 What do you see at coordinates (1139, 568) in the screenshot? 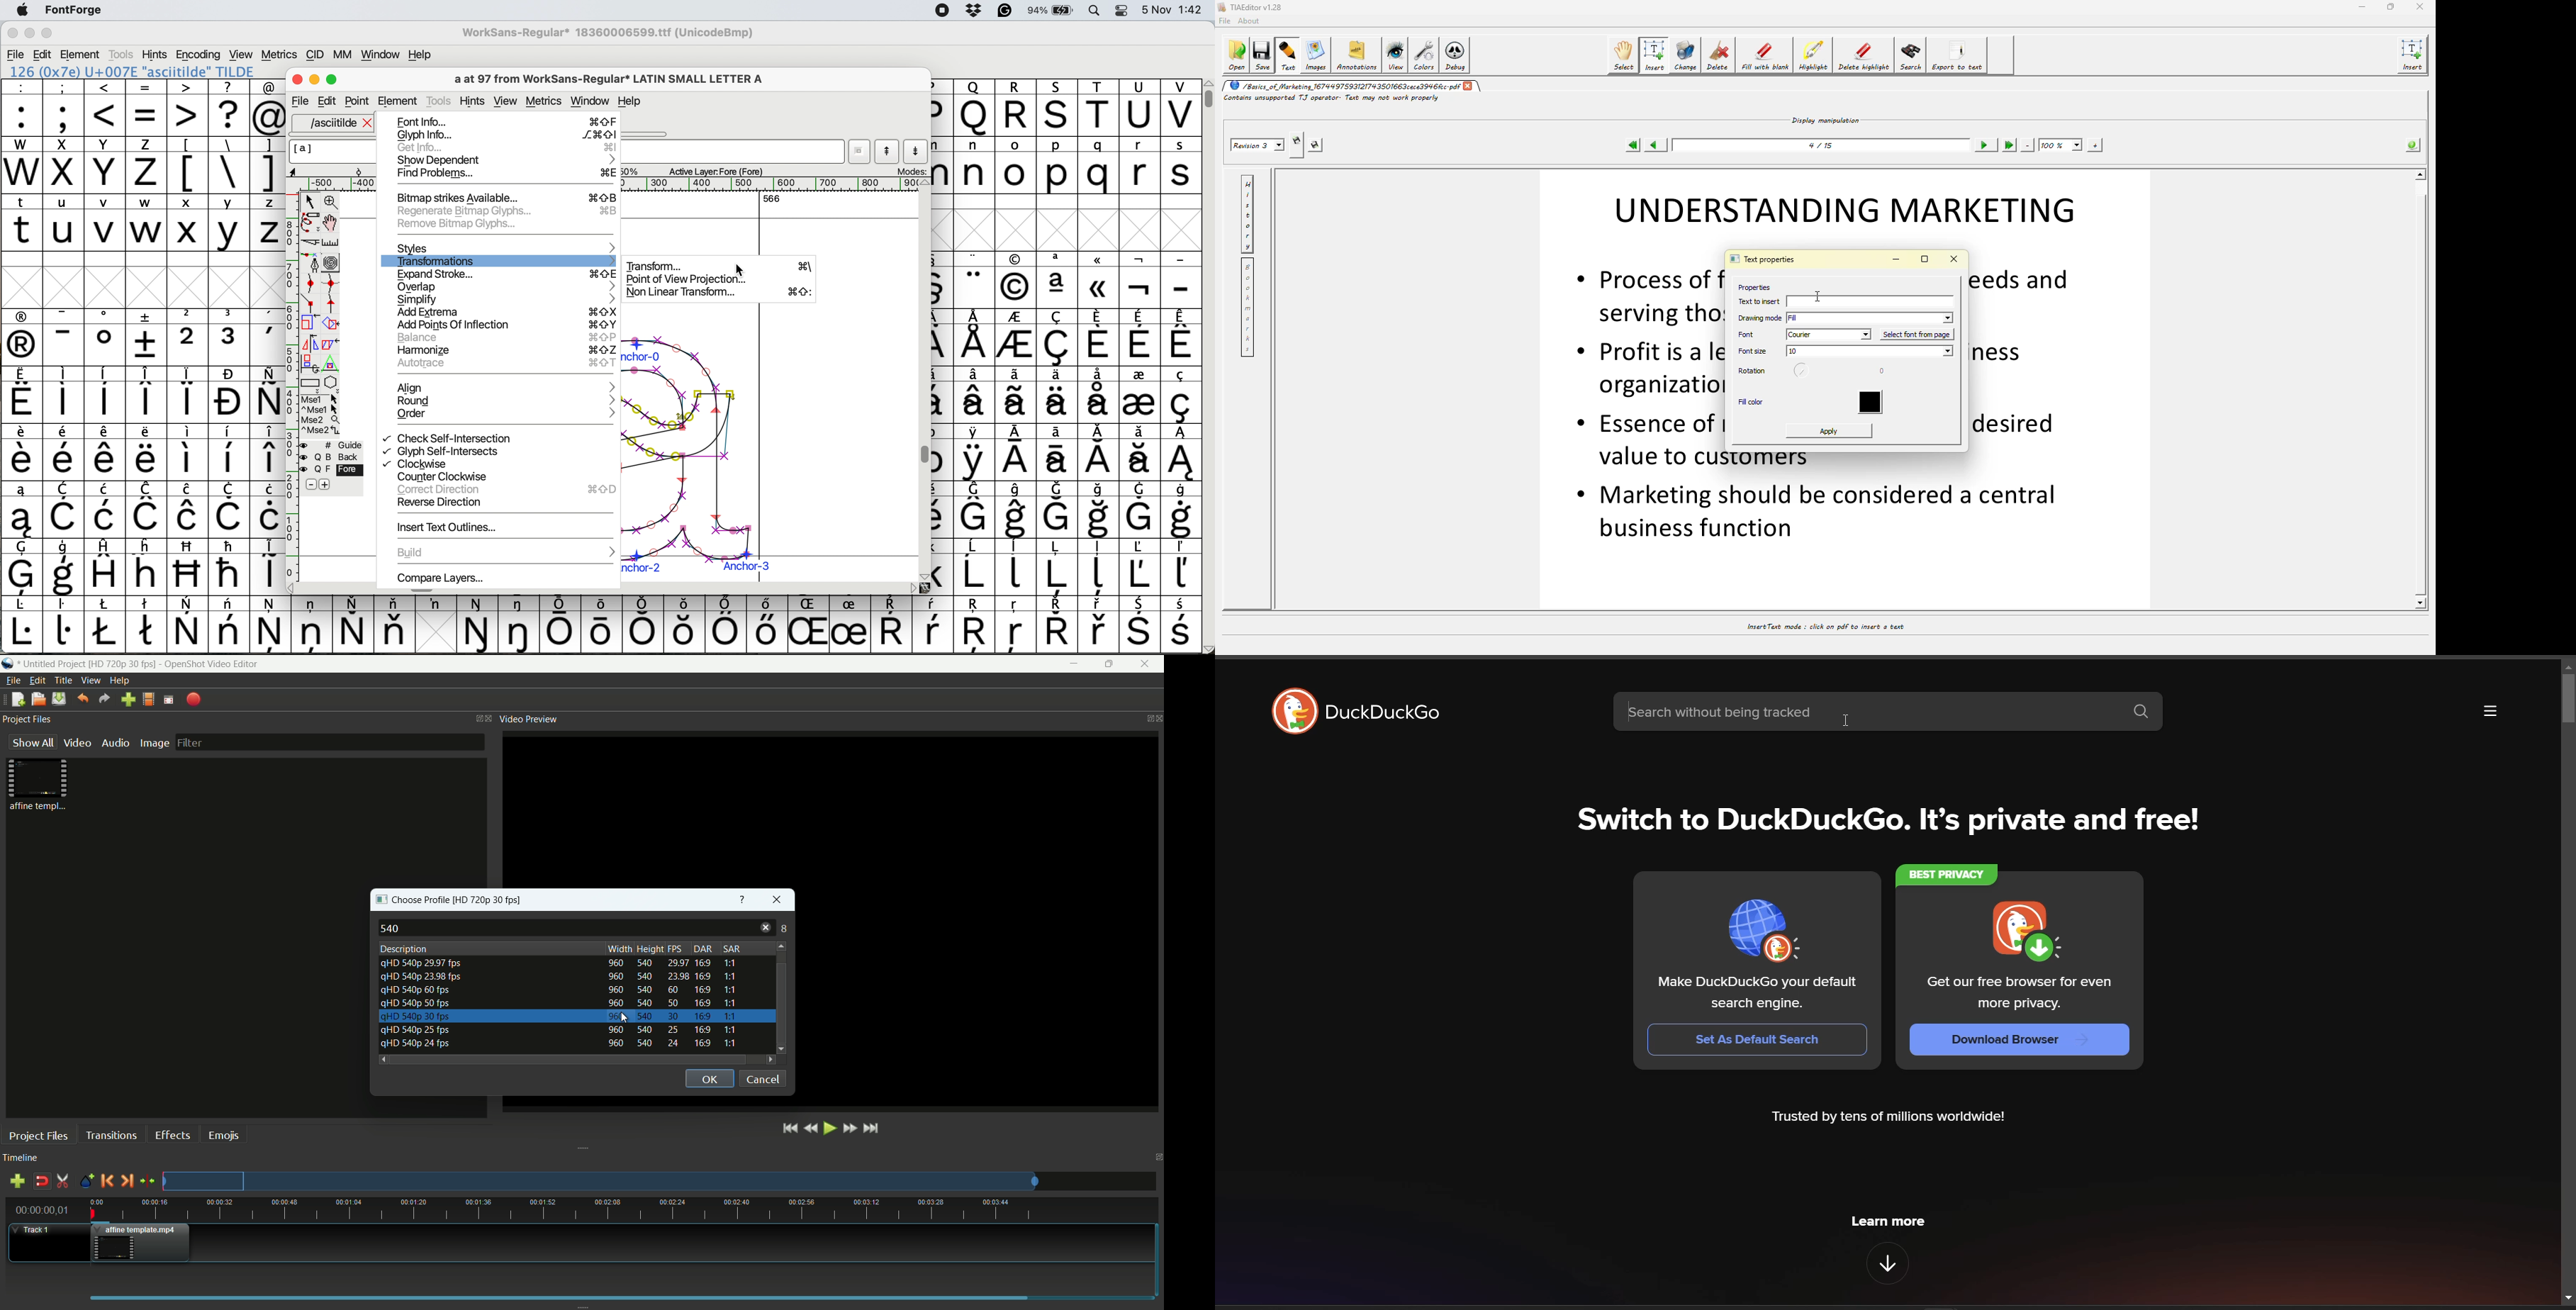
I see `symbol` at bounding box center [1139, 568].